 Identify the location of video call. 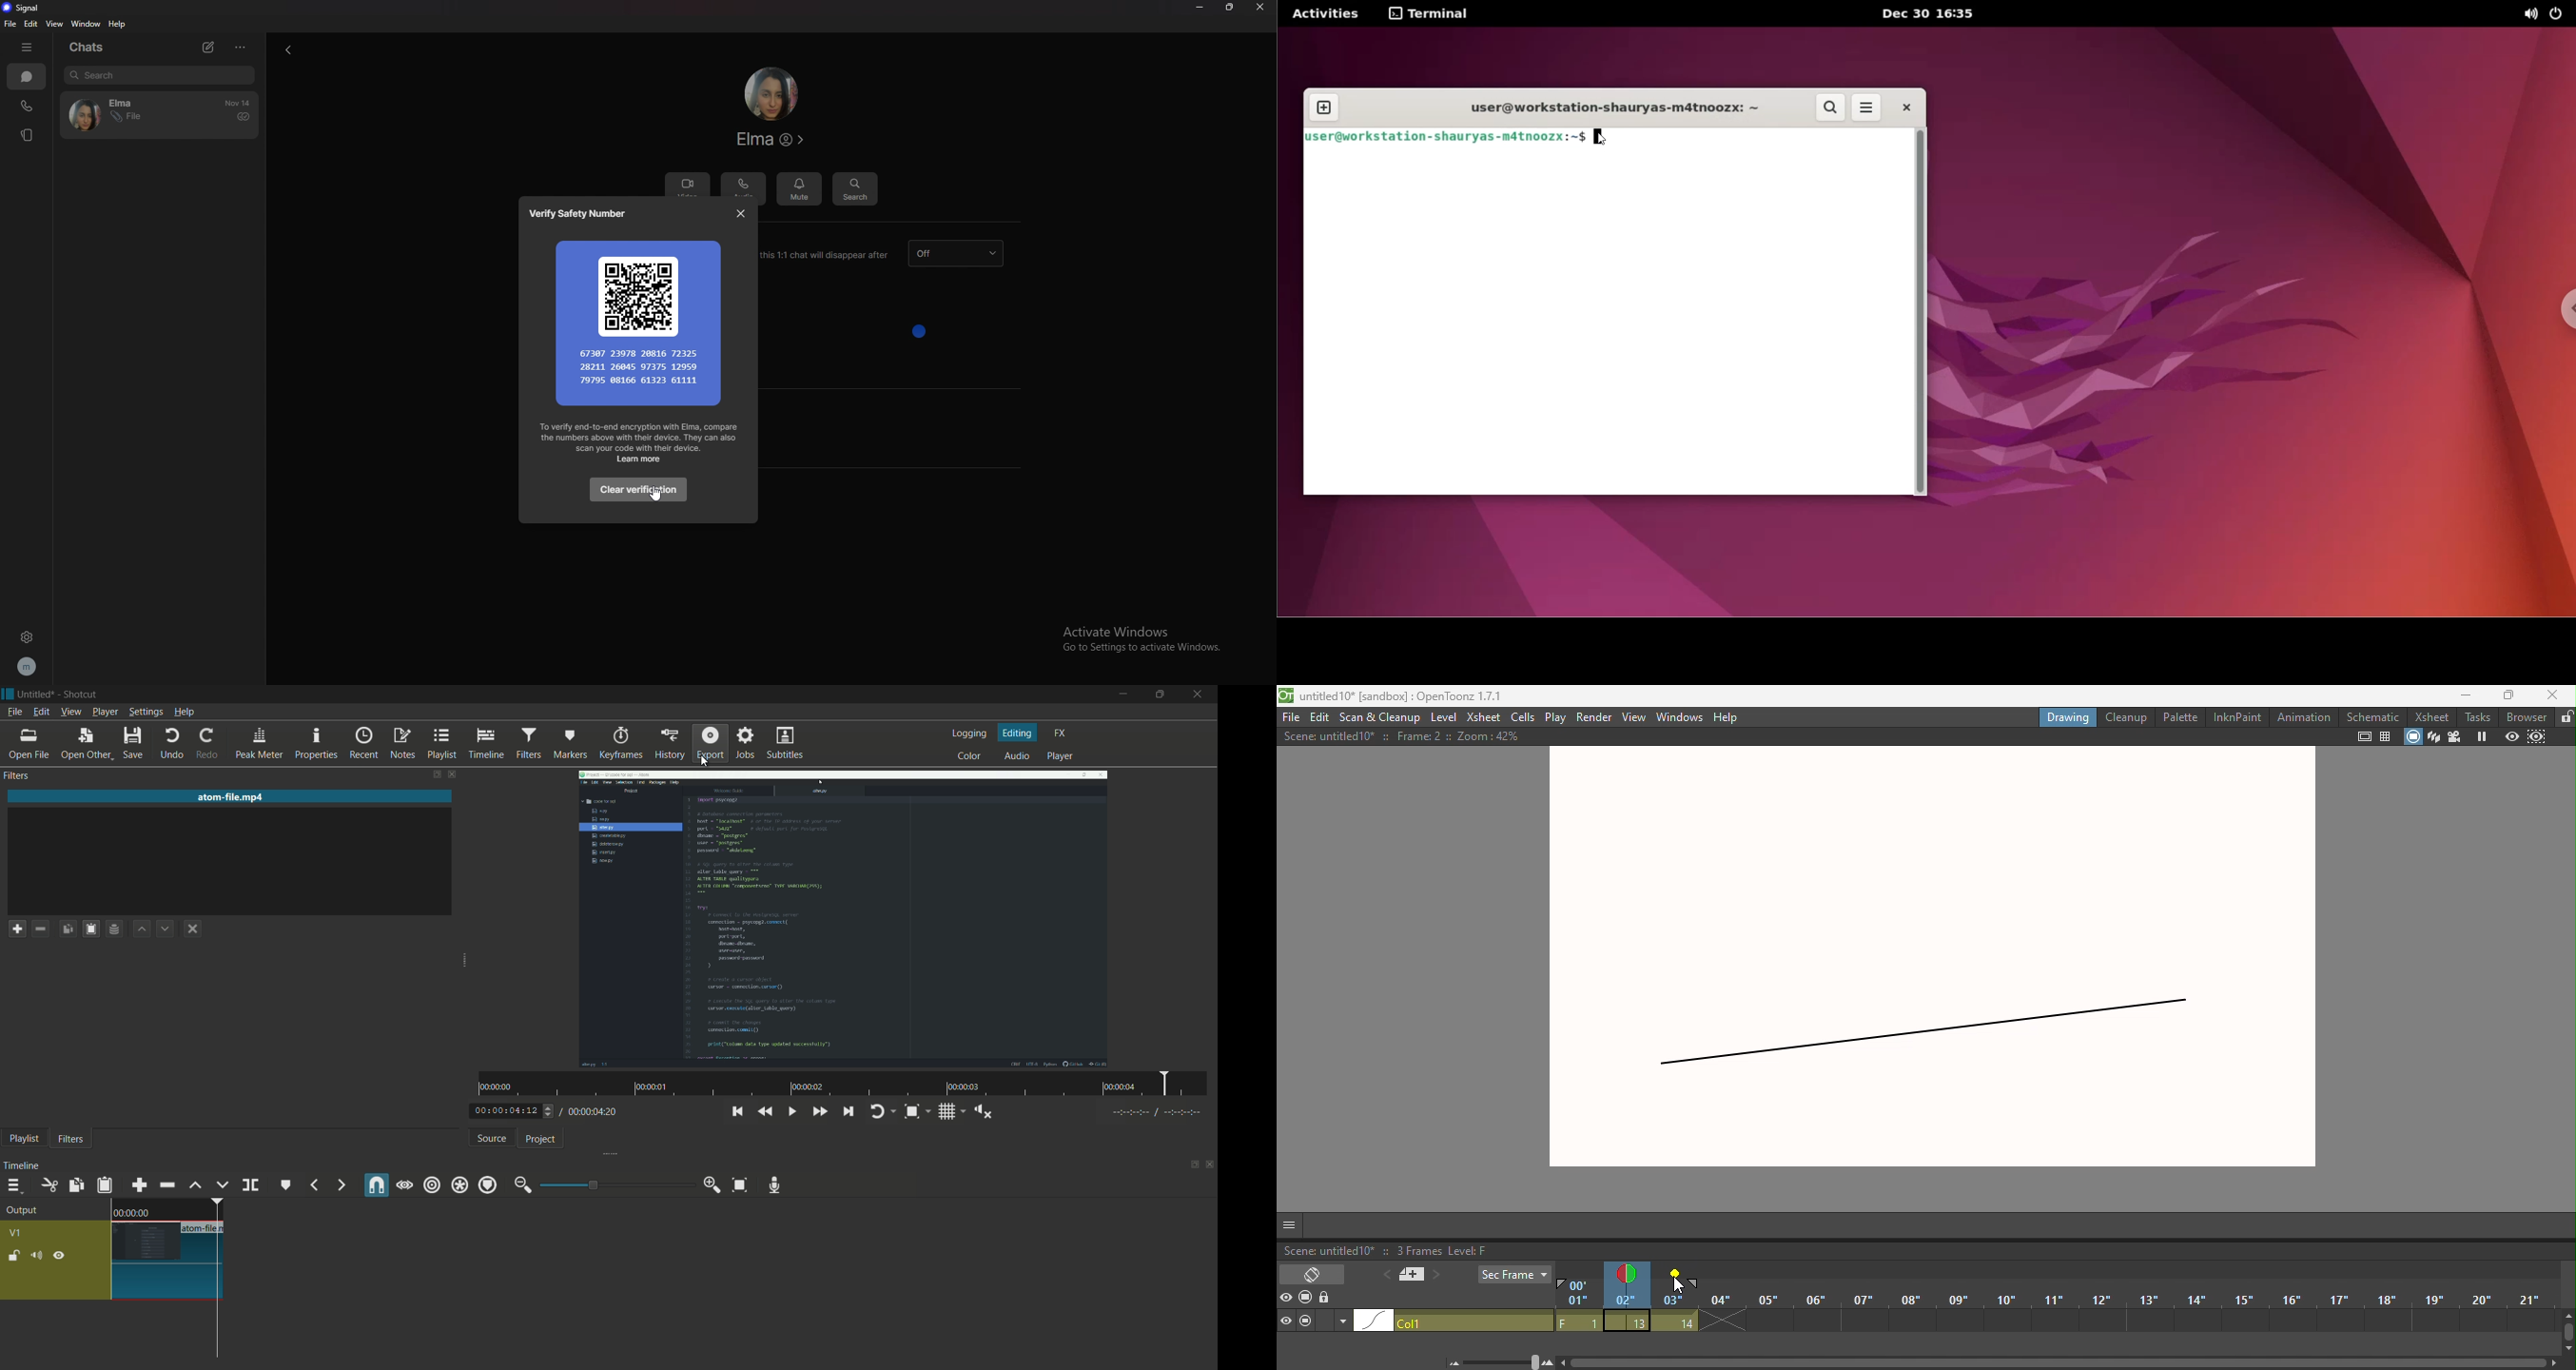
(687, 182).